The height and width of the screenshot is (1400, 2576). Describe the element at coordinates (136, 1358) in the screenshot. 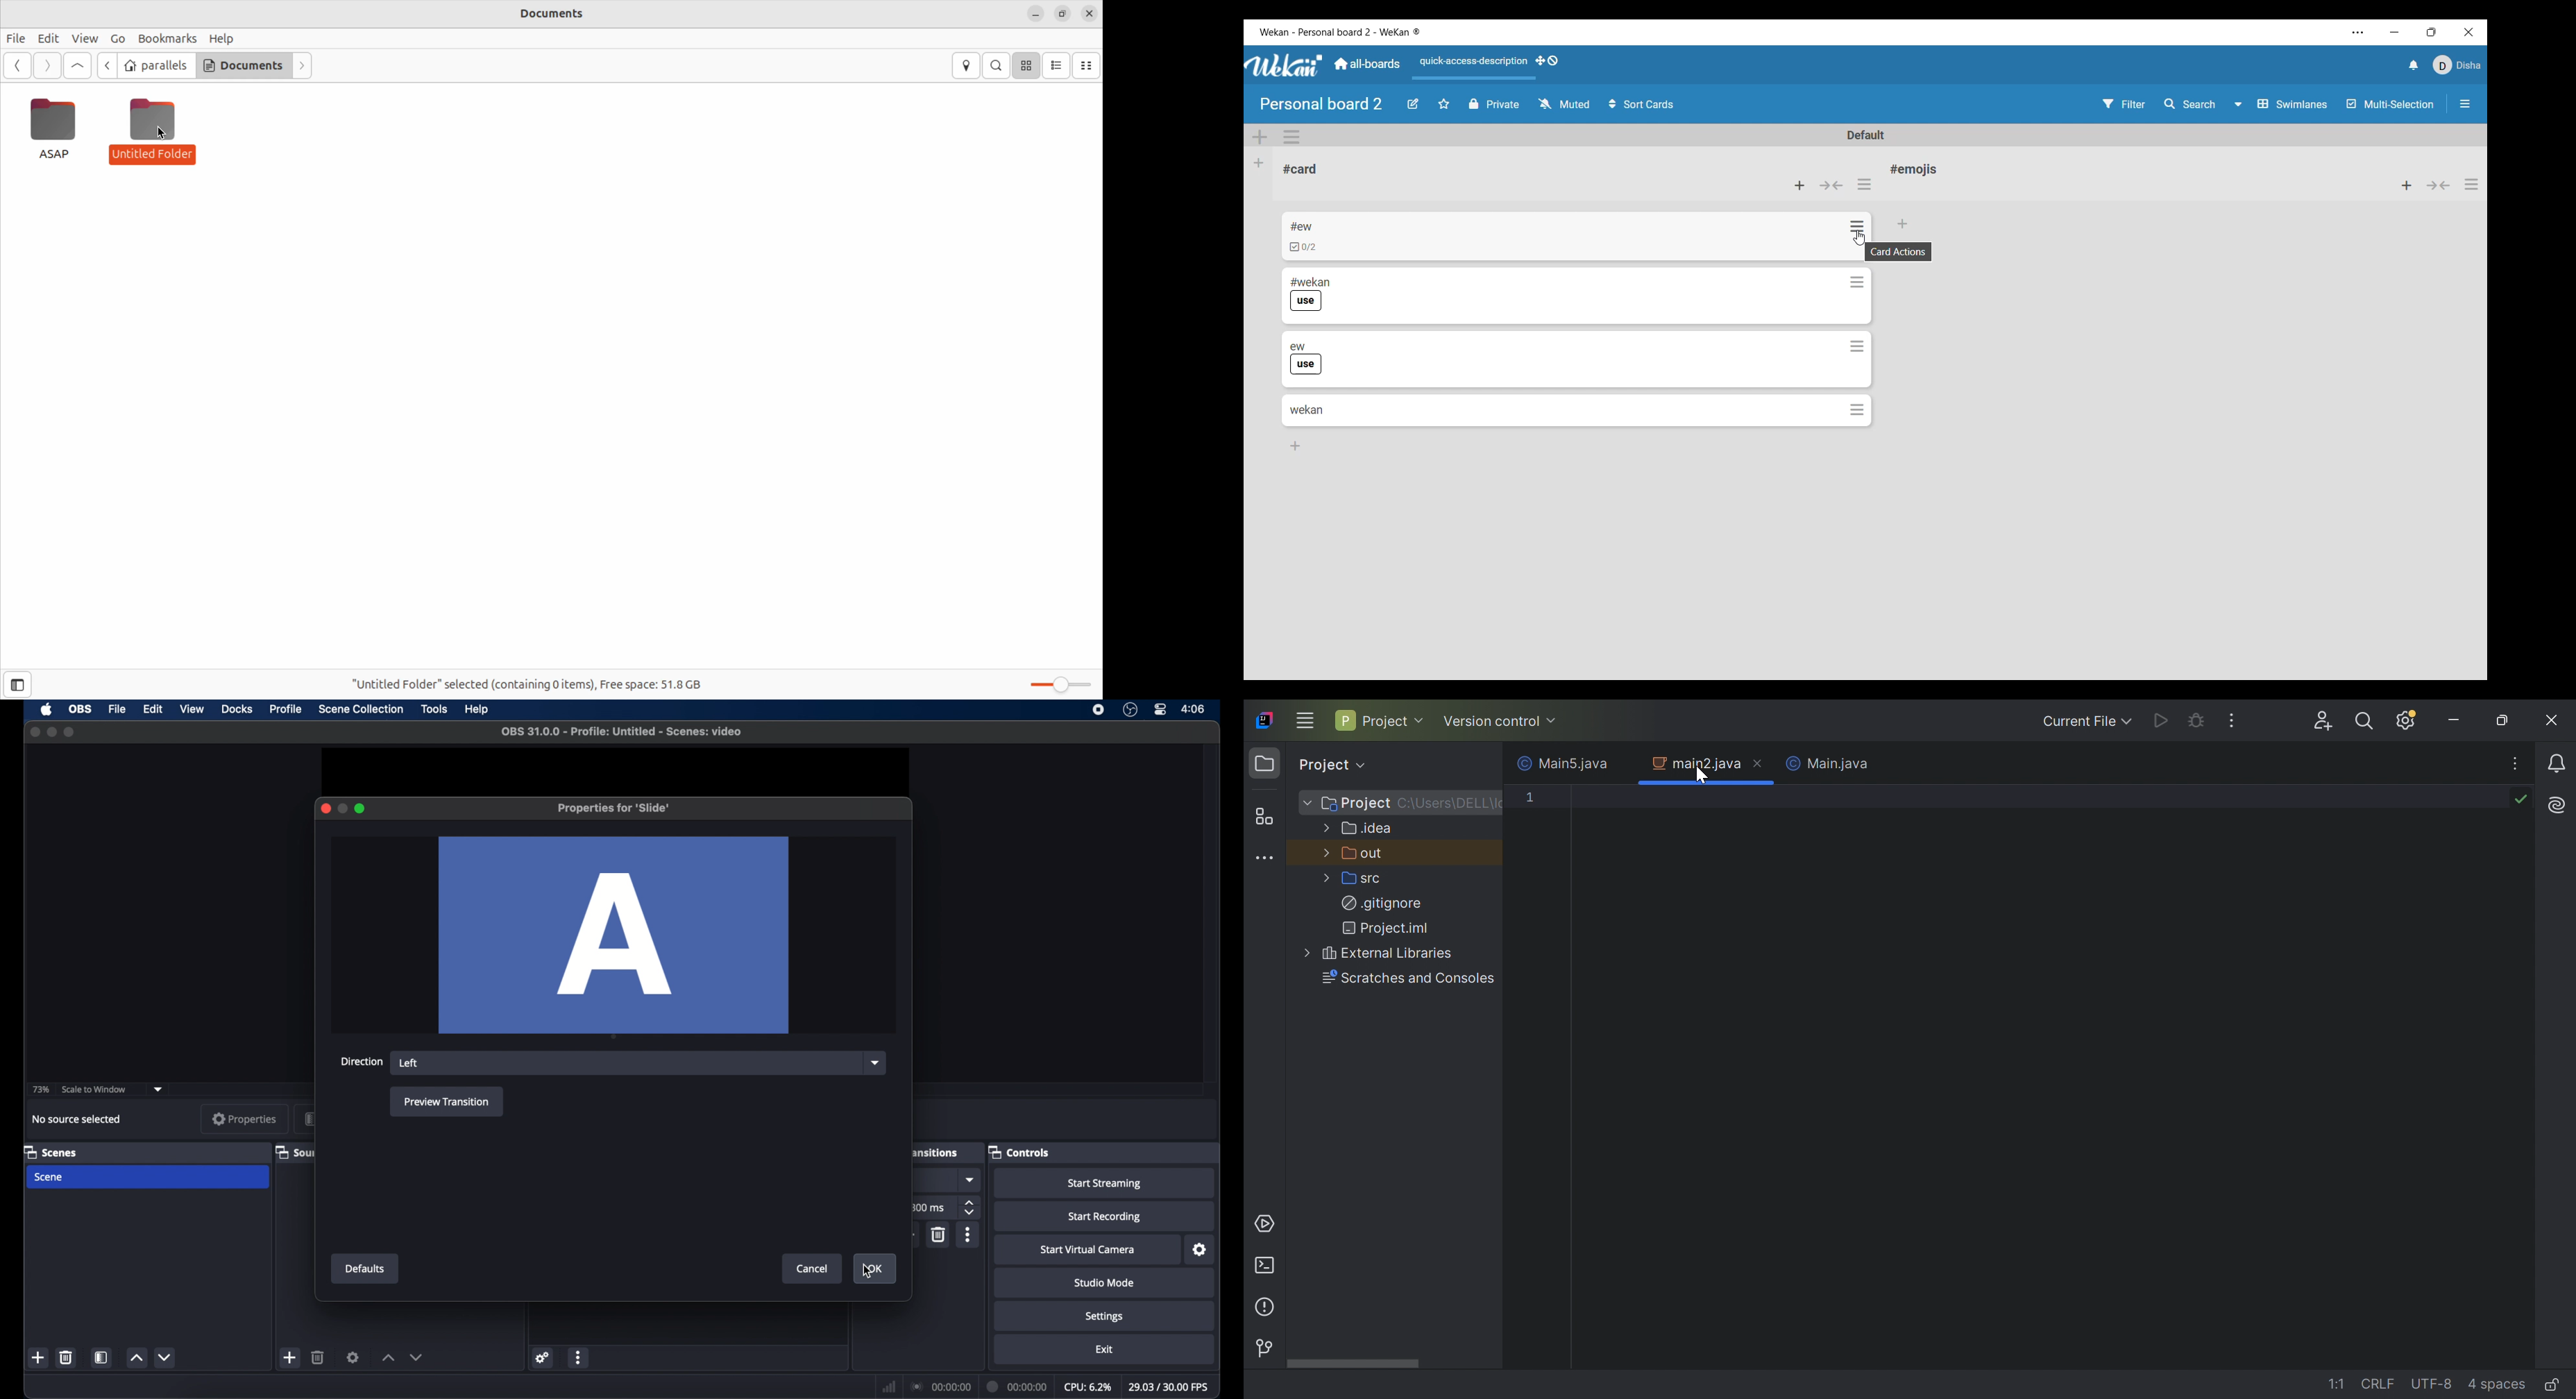

I see `increment` at that location.